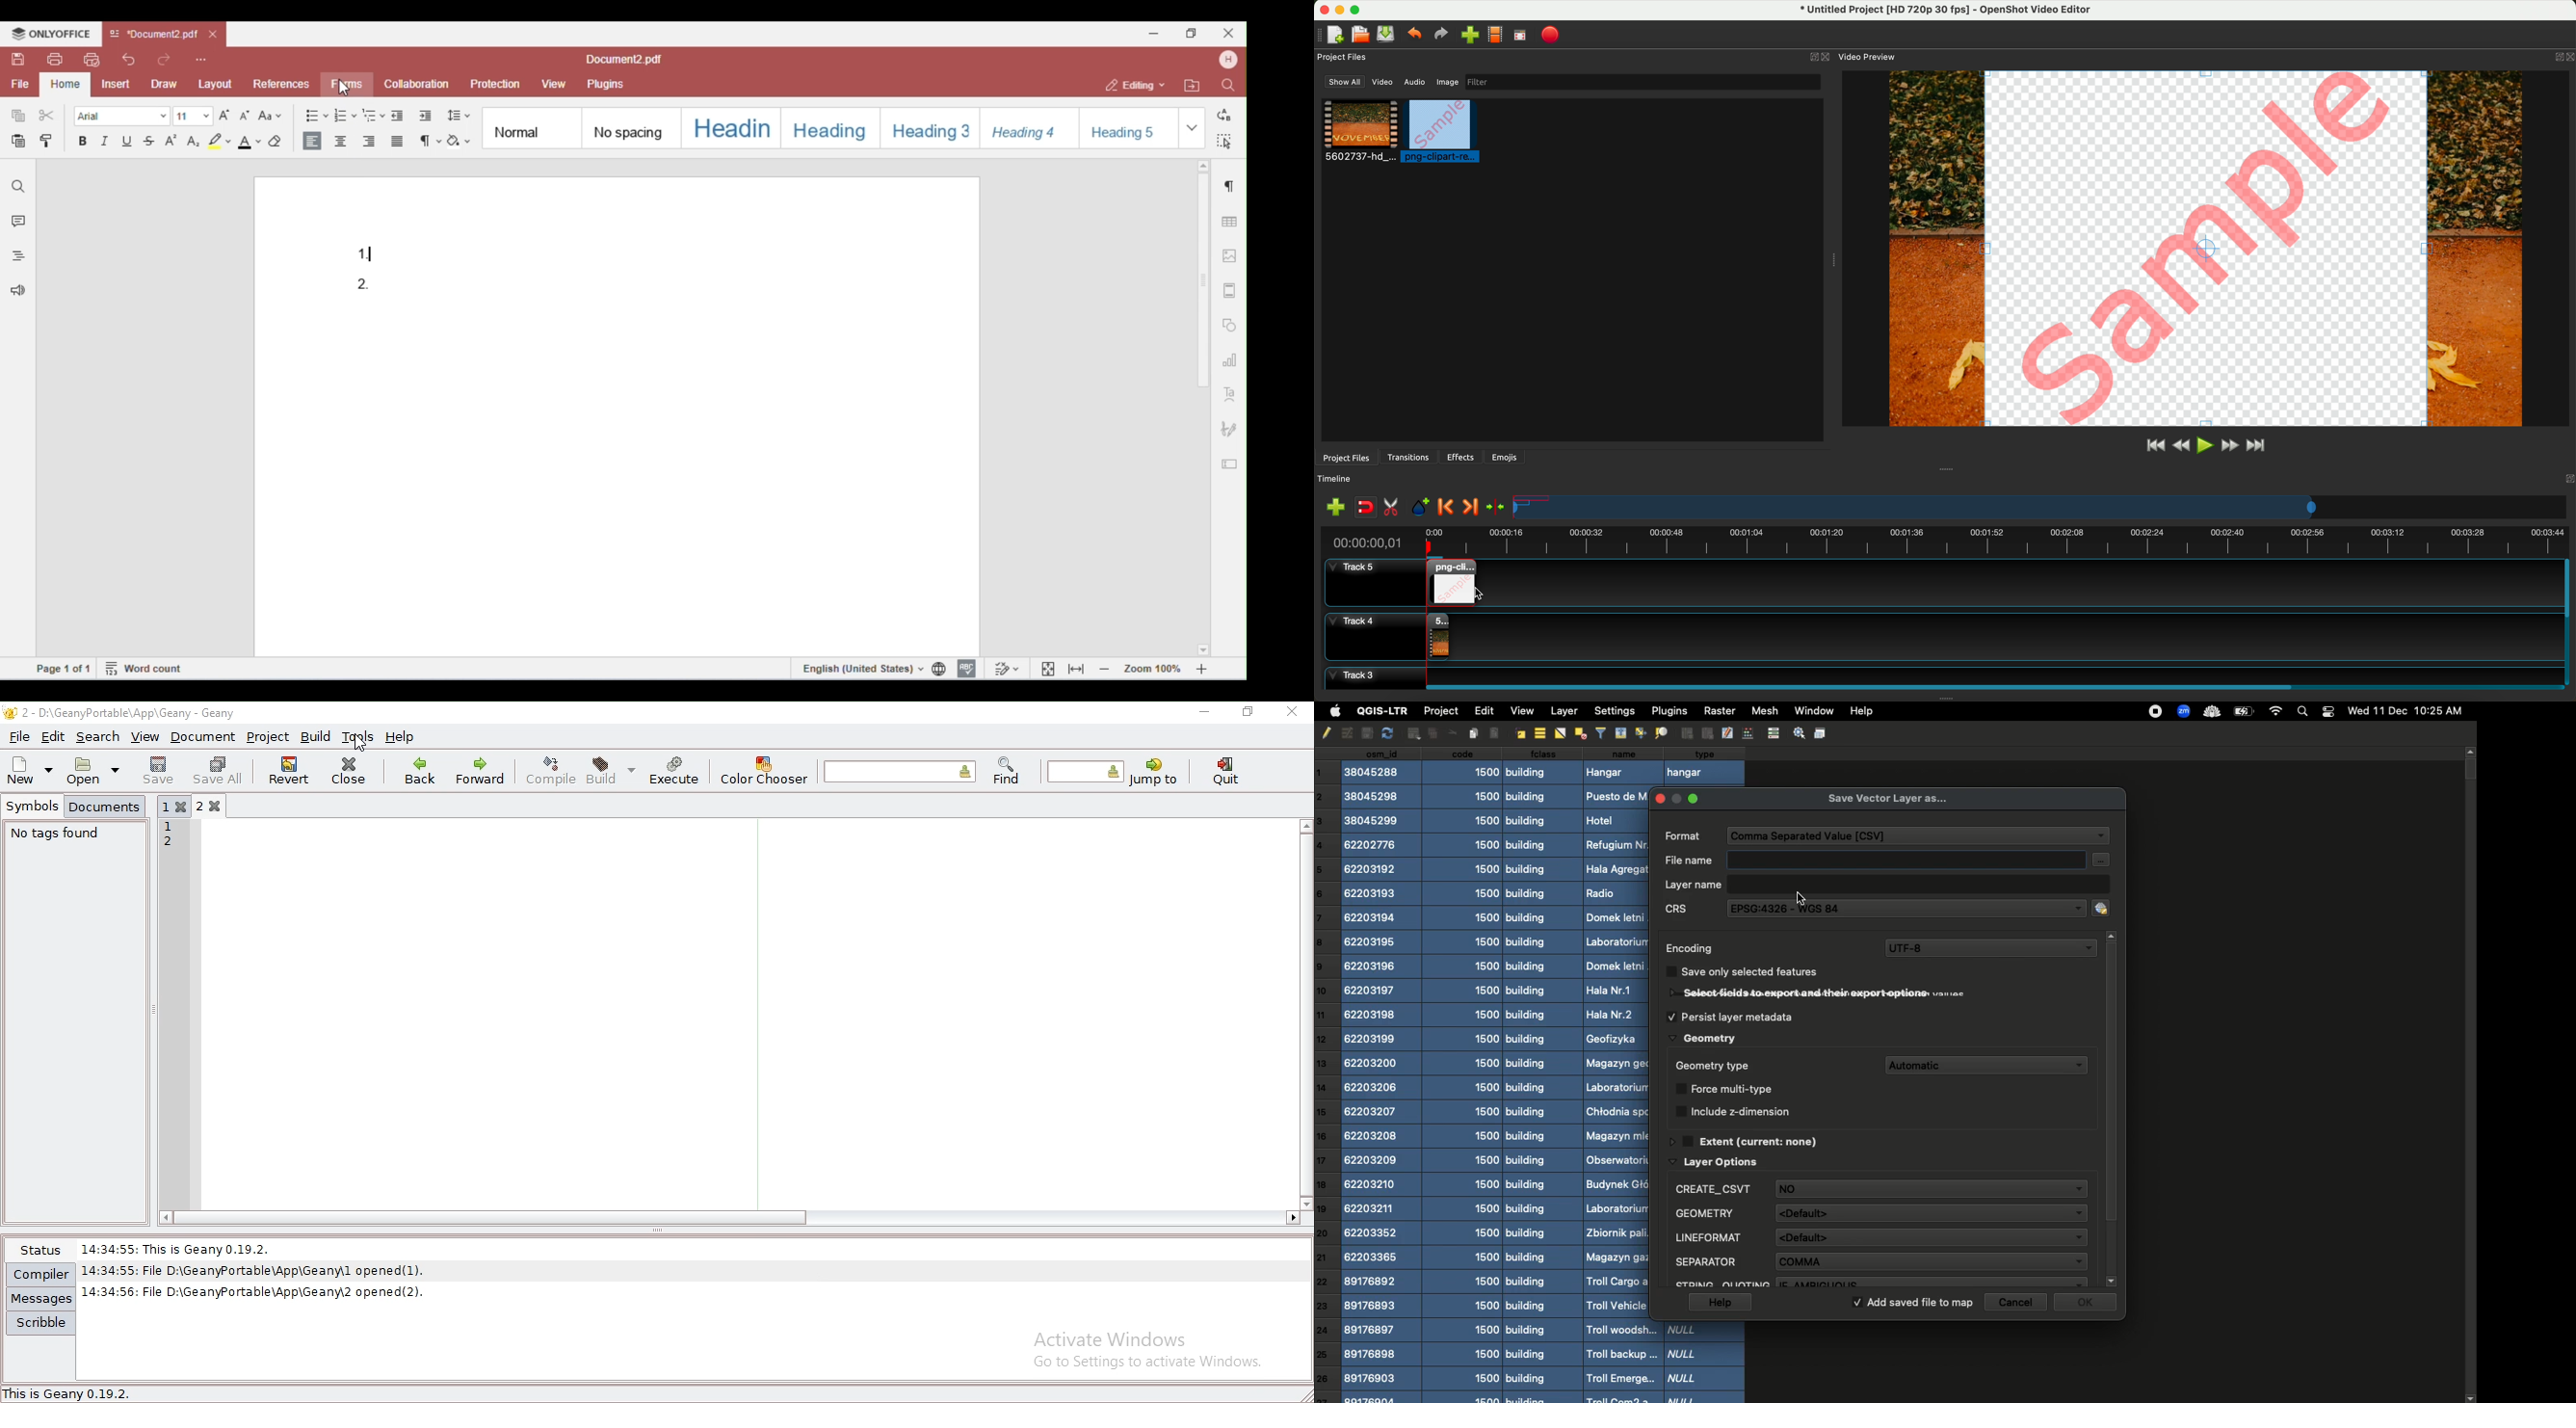  Describe the element at coordinates (1384, 84) in the screenshot. I see `video` at that location.